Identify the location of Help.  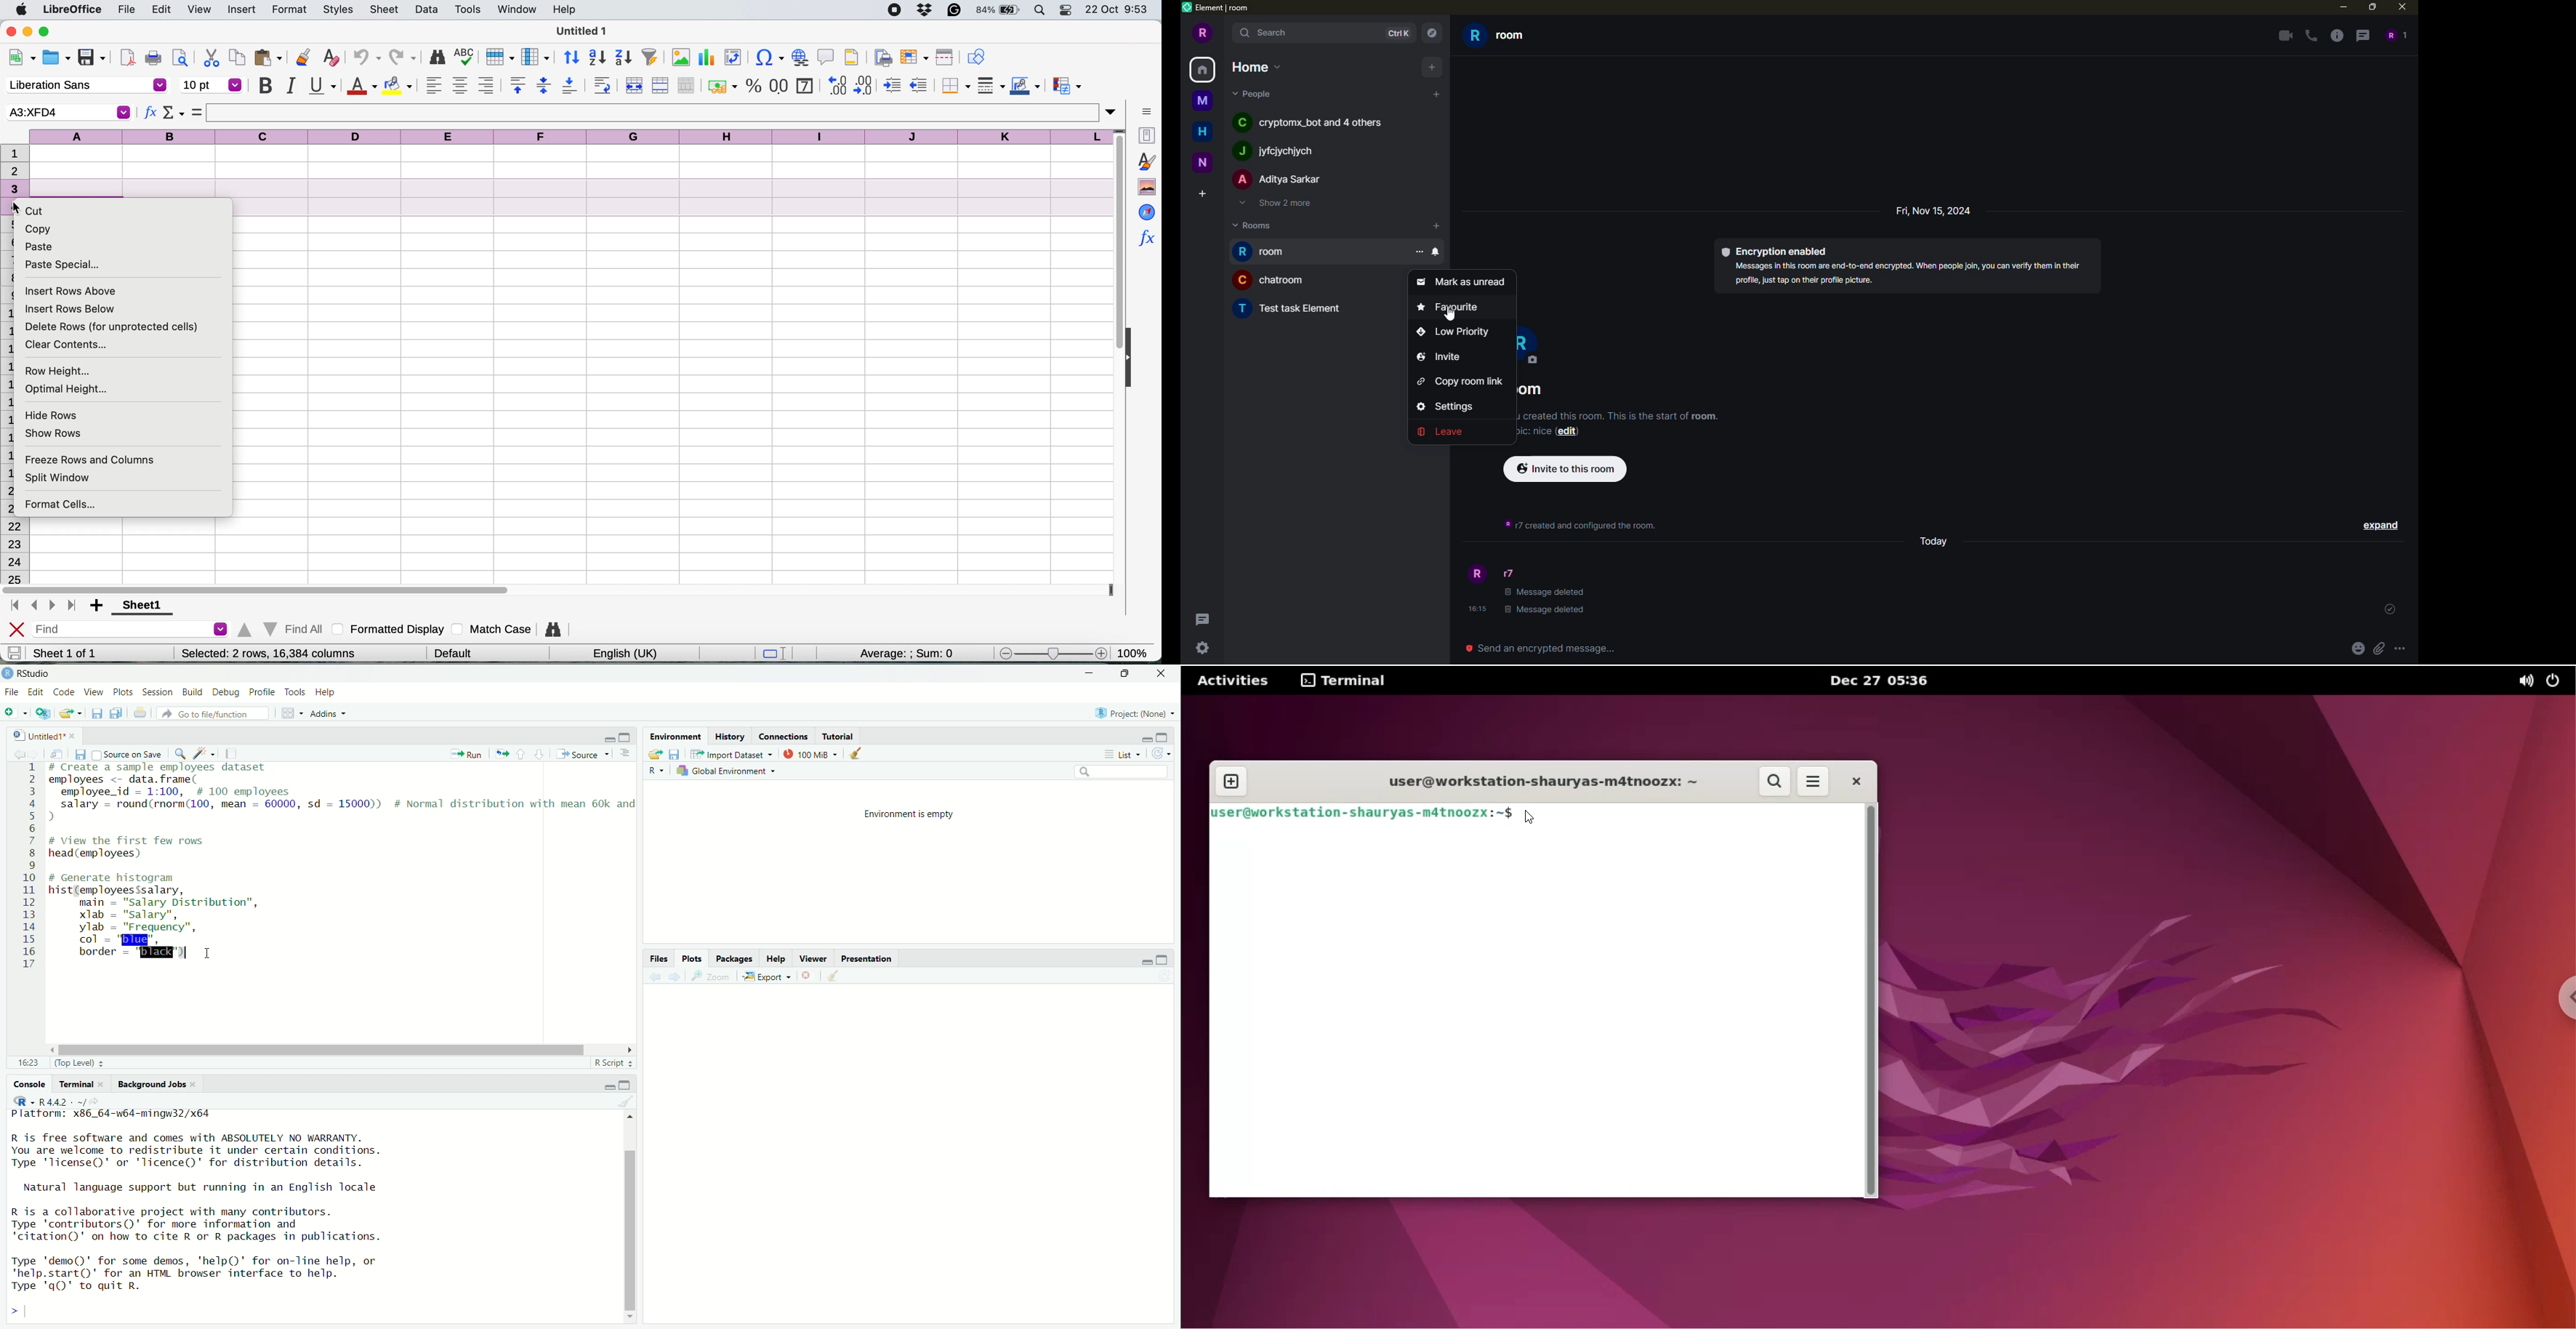
(327, 693).